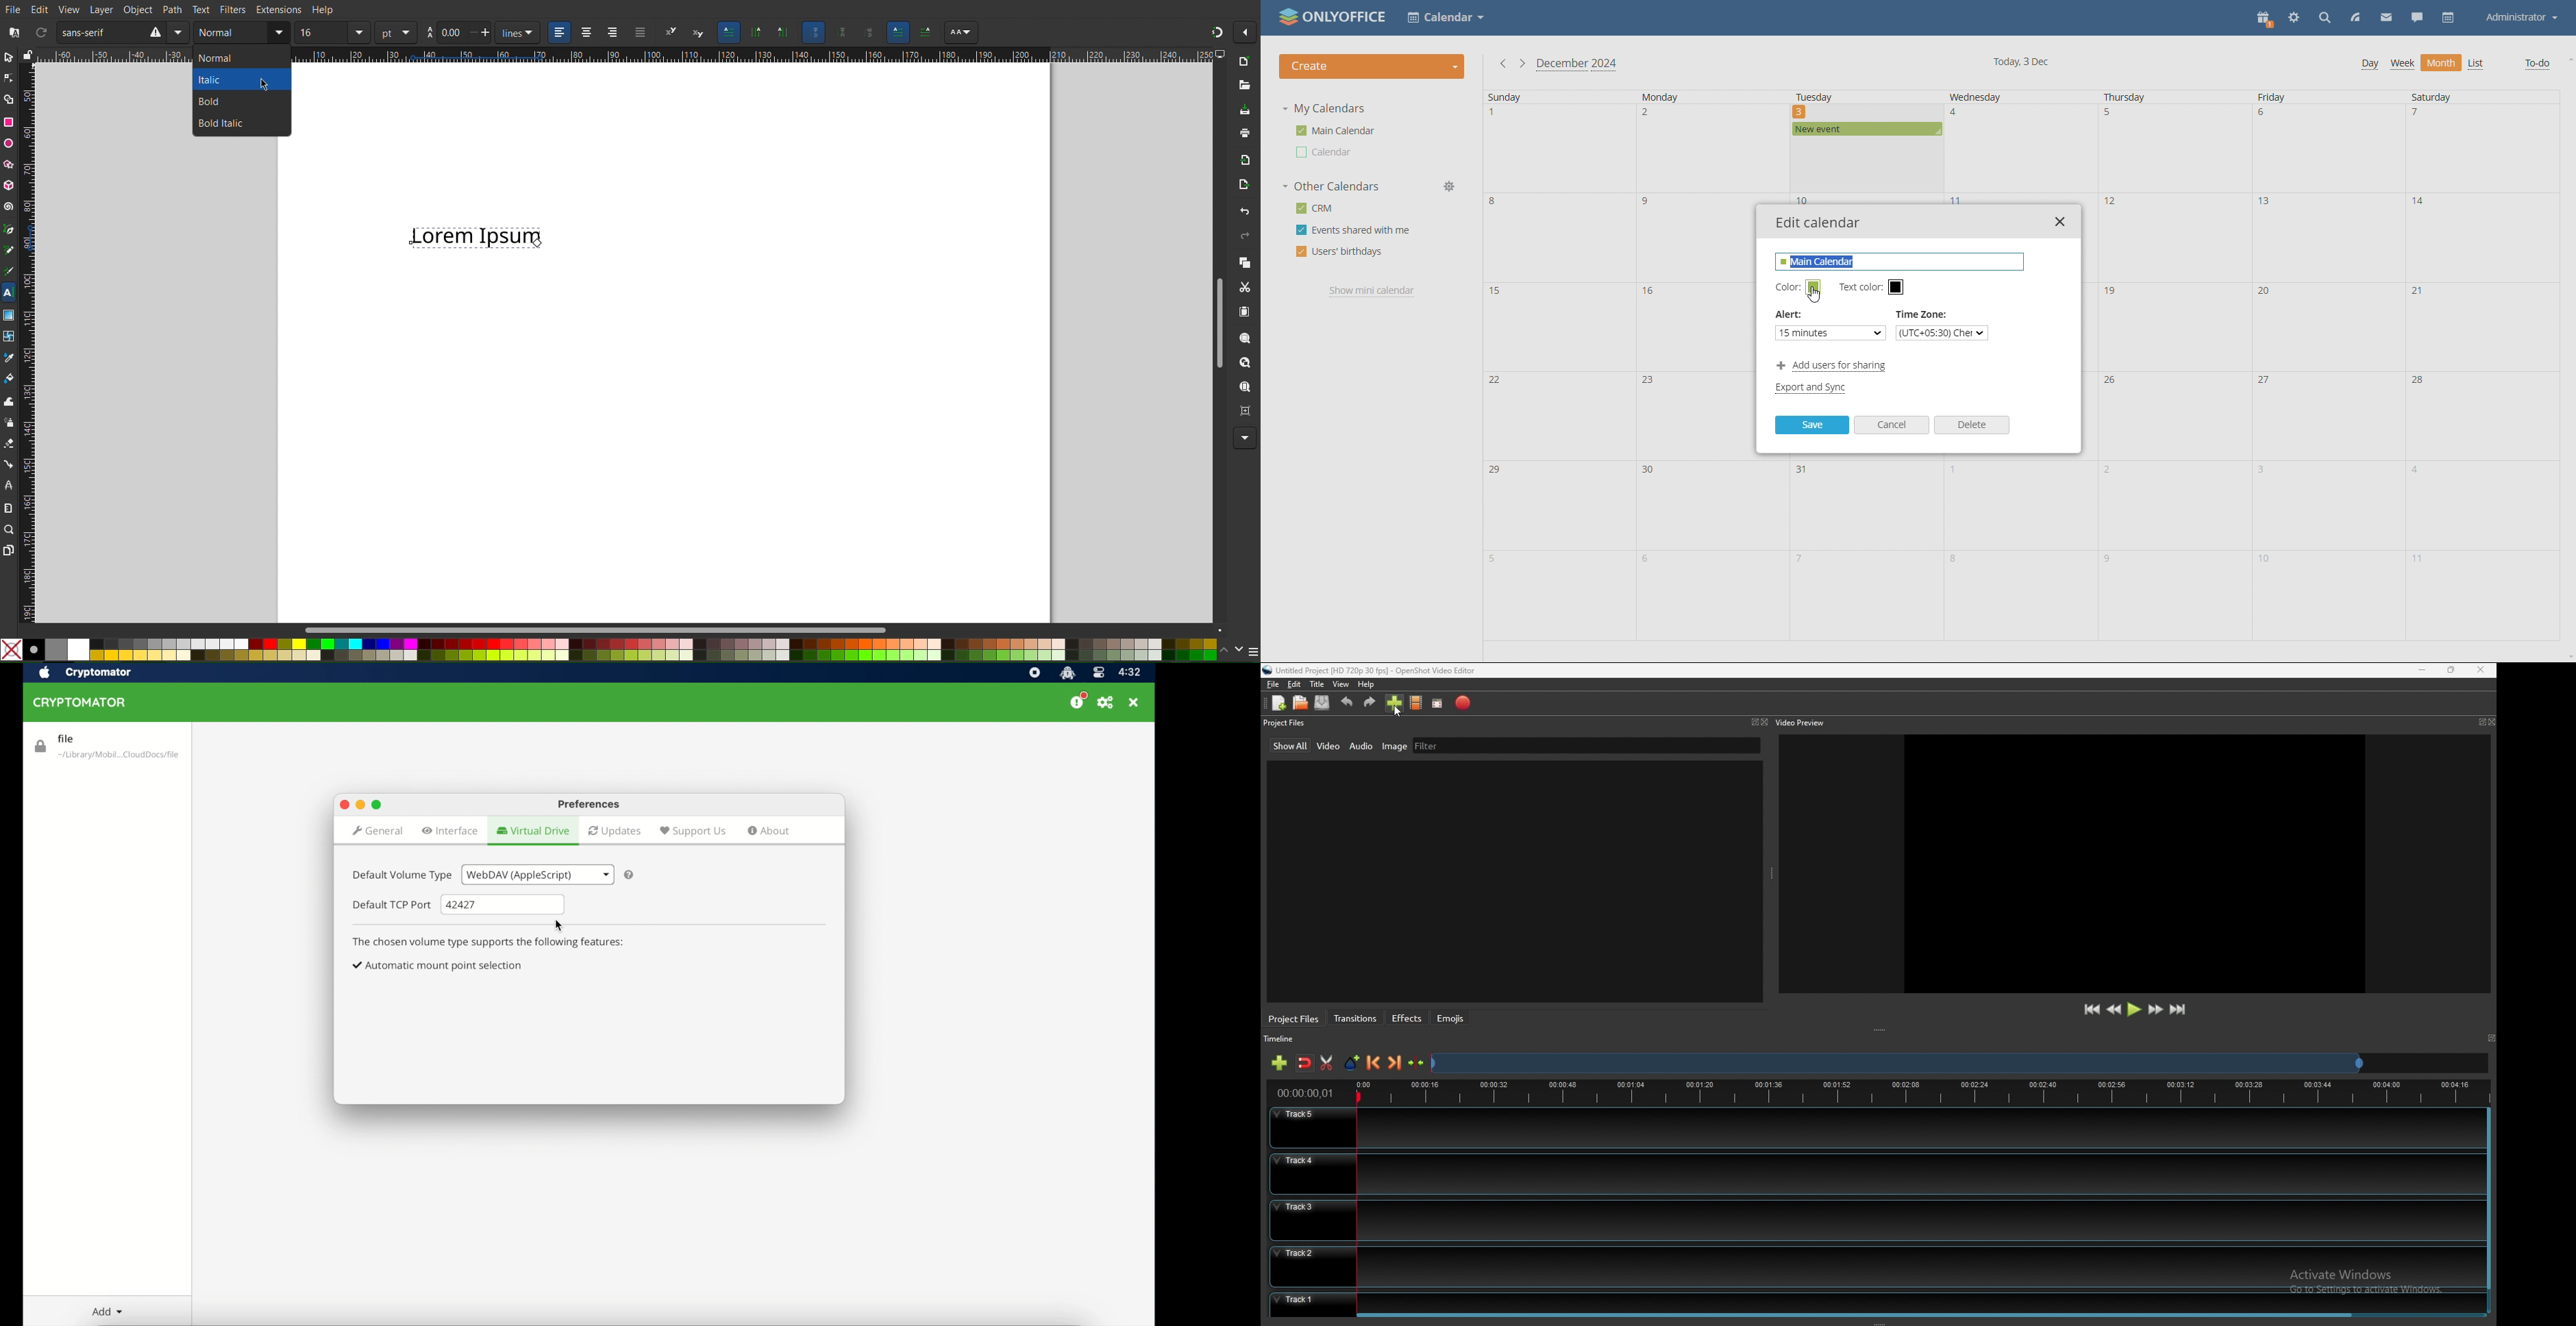 Image resolution: width=2576 pixels, height=1344 pixels. What do you see at coordinates (1240, 412) in the screenshot?
I see `Zoom Centre Page` at bounding box center [1240, 412].